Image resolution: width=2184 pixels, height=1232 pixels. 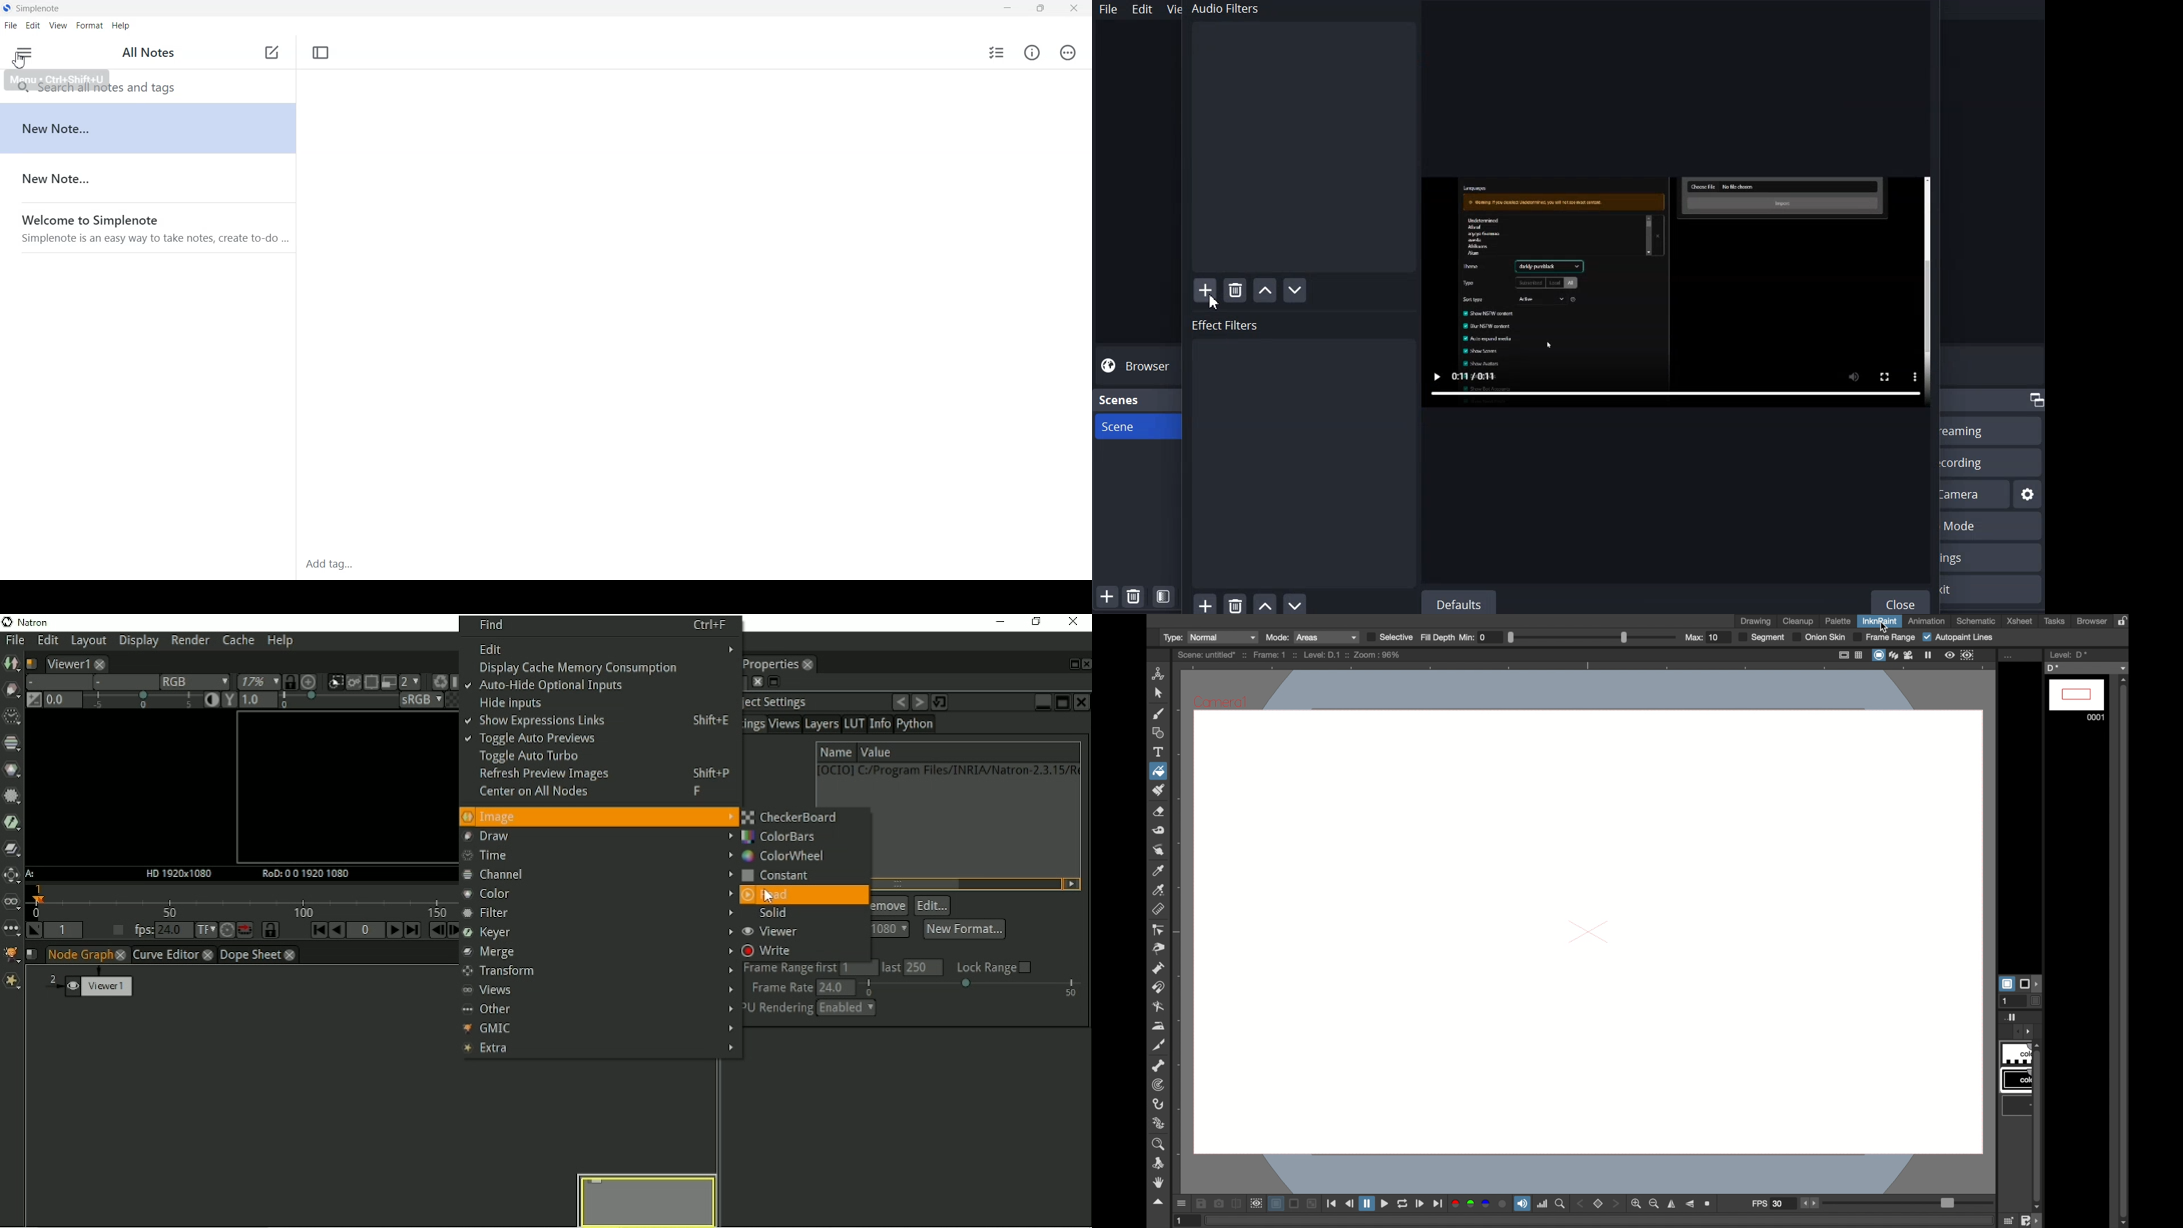 I want to click on Scene, so click(x=1120, y=400).